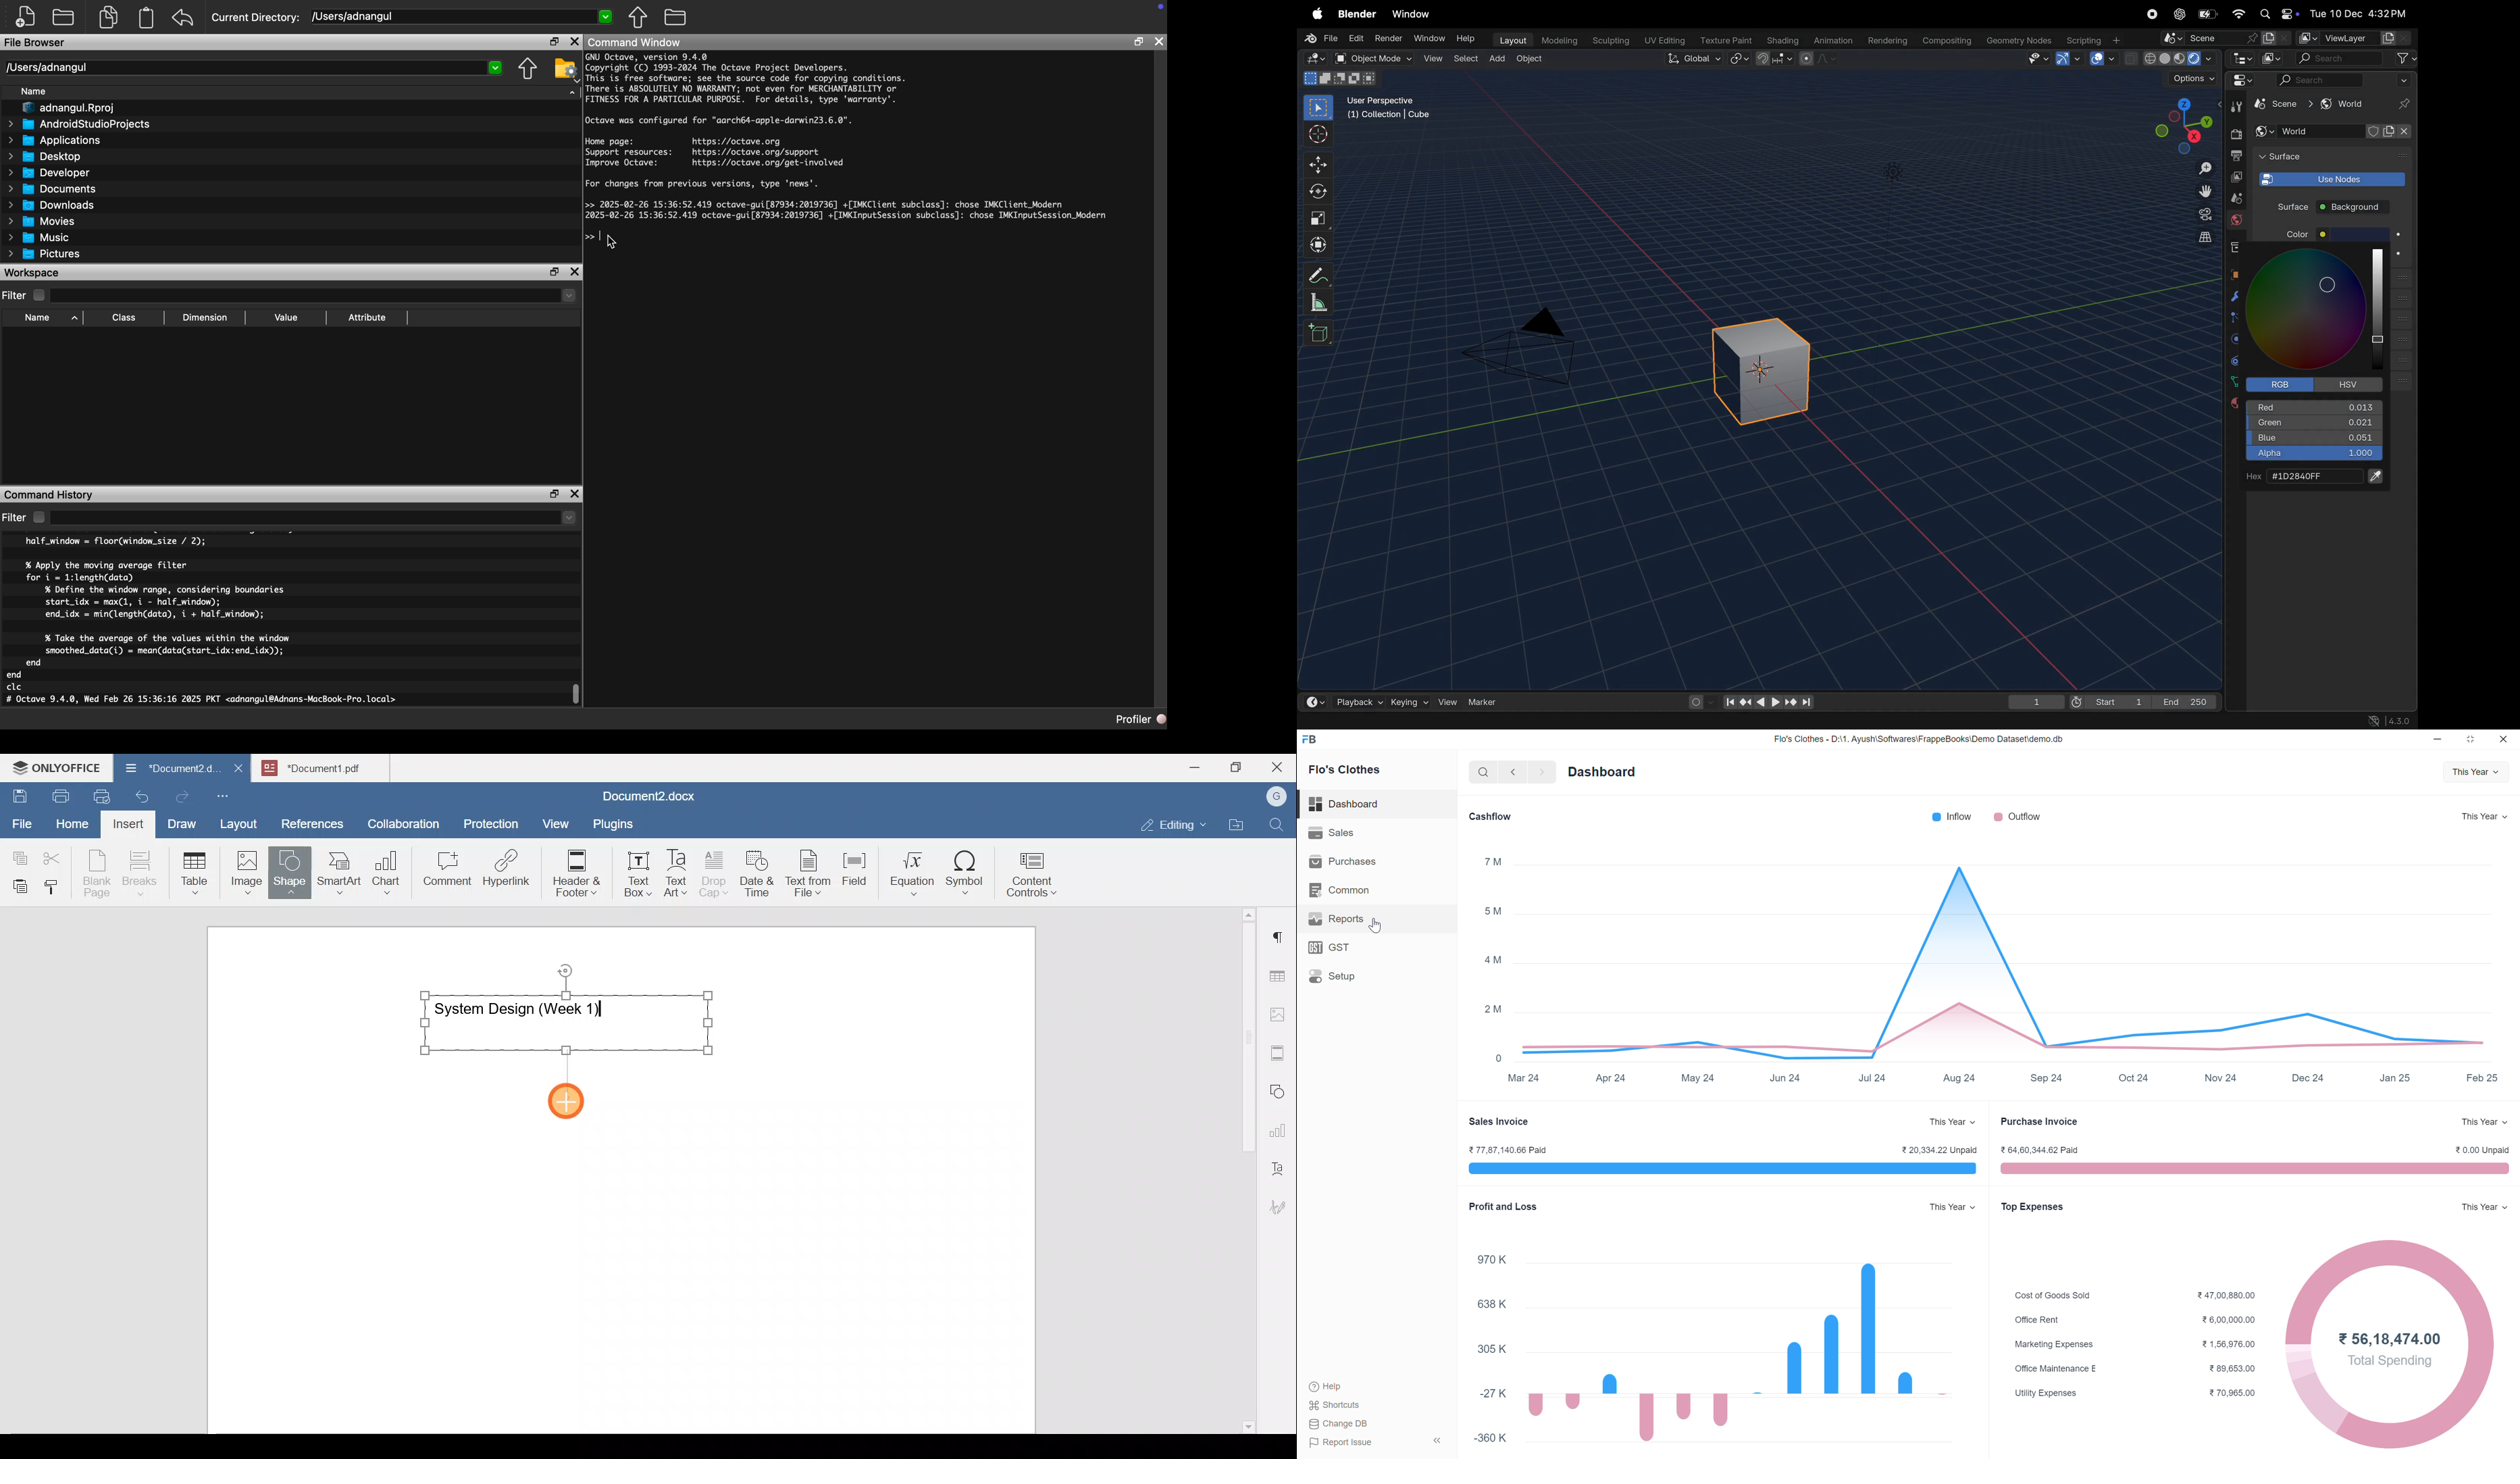 This screenshot has width=2520, height=1484. What do you see at coordinates (2485, 1210) in the screenshot?
I see `This Year` at bounding box center [2485, 1210].